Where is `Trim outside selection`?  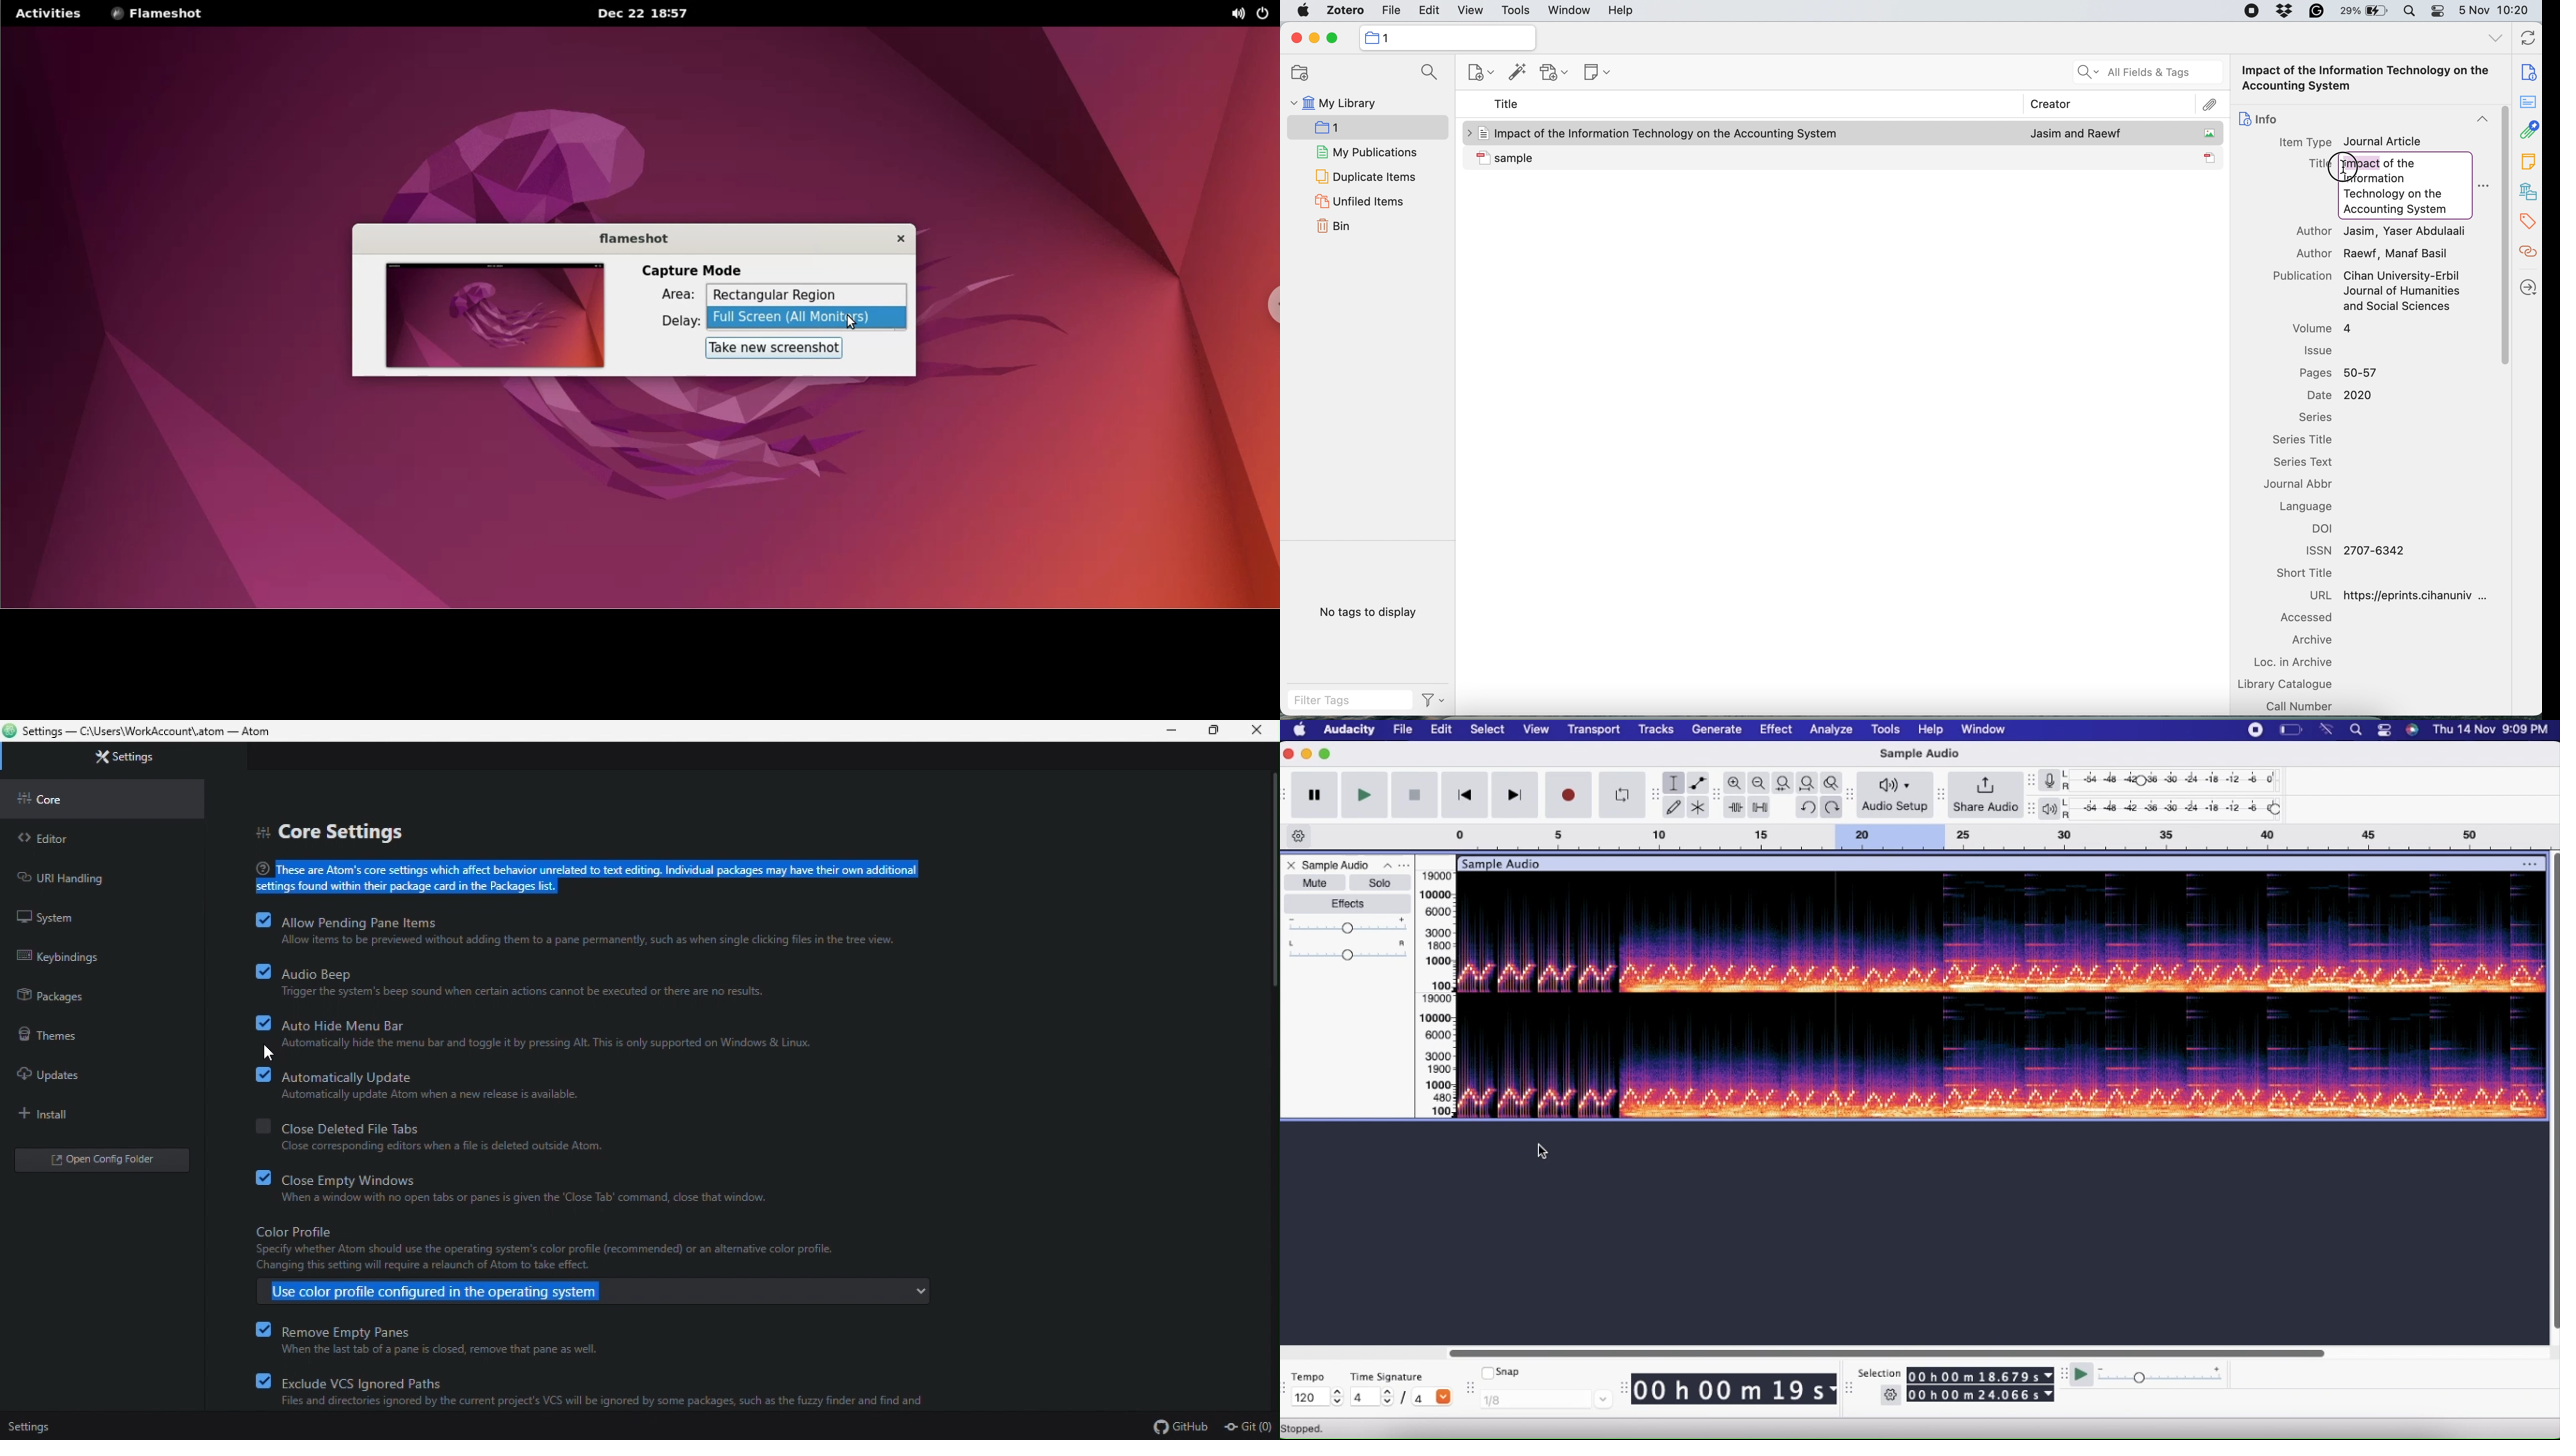 Trim outside selection is located at coordinates (1736, 806).